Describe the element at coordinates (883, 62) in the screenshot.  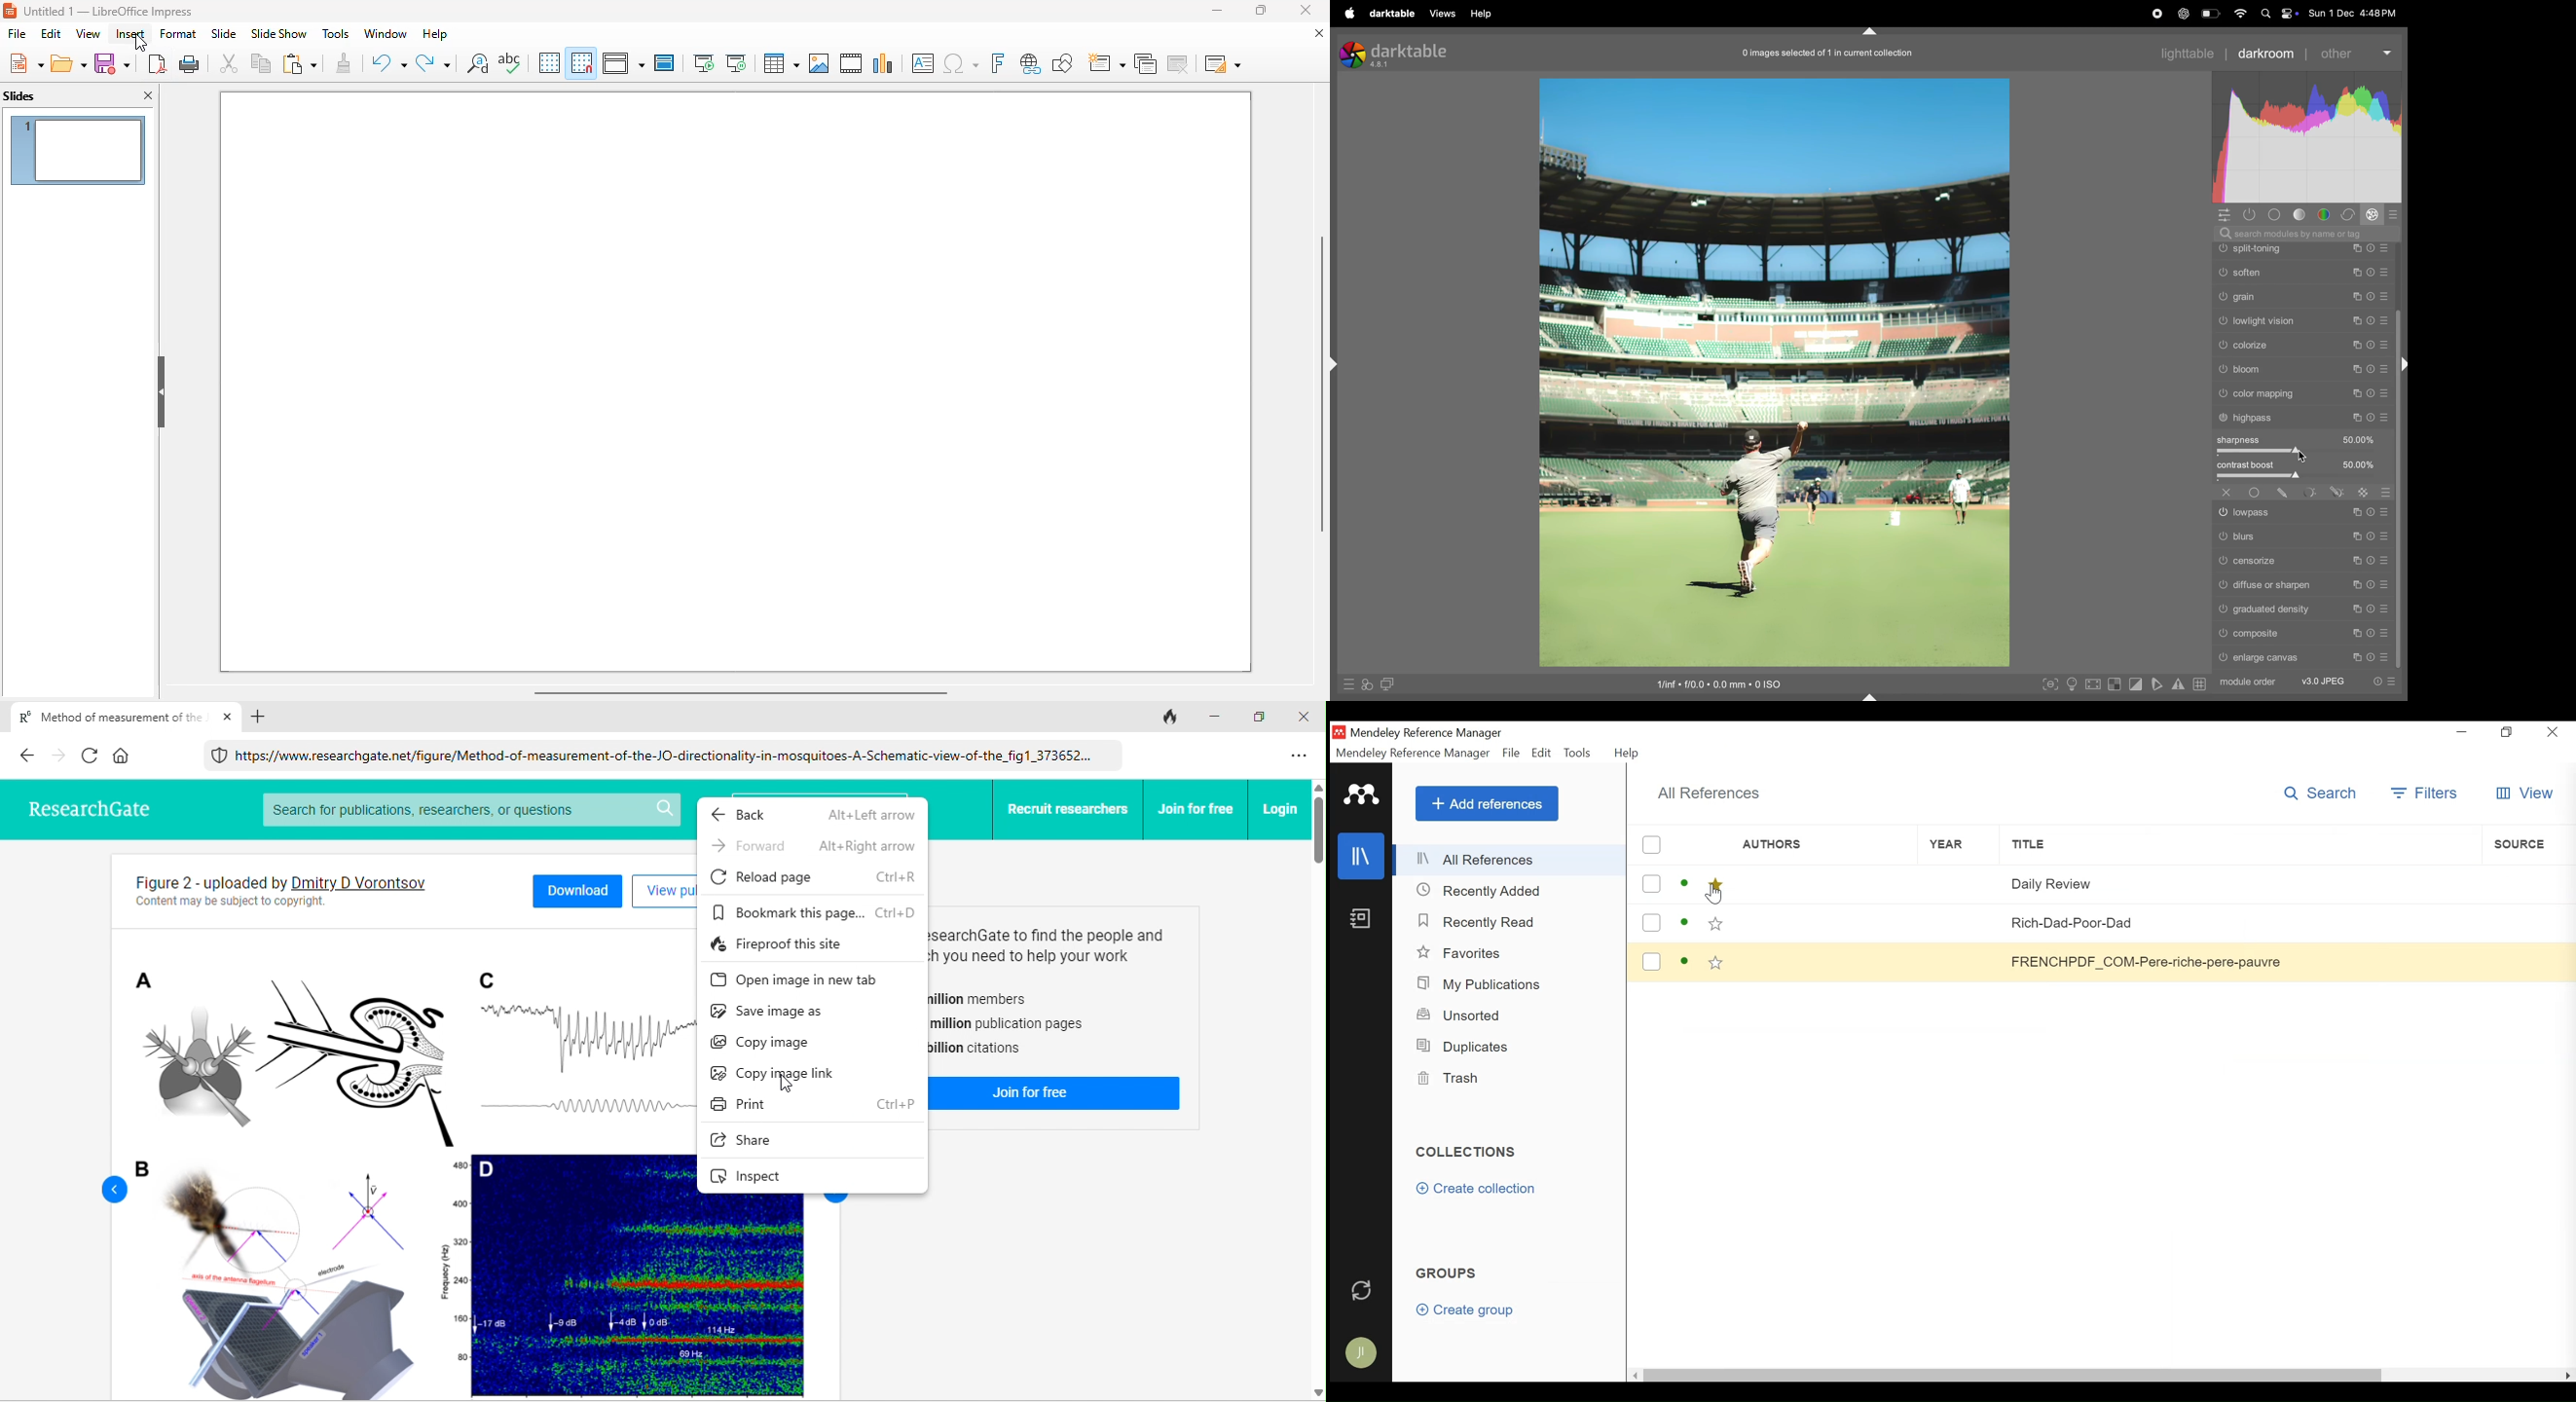
I see `insert chart` at that location.